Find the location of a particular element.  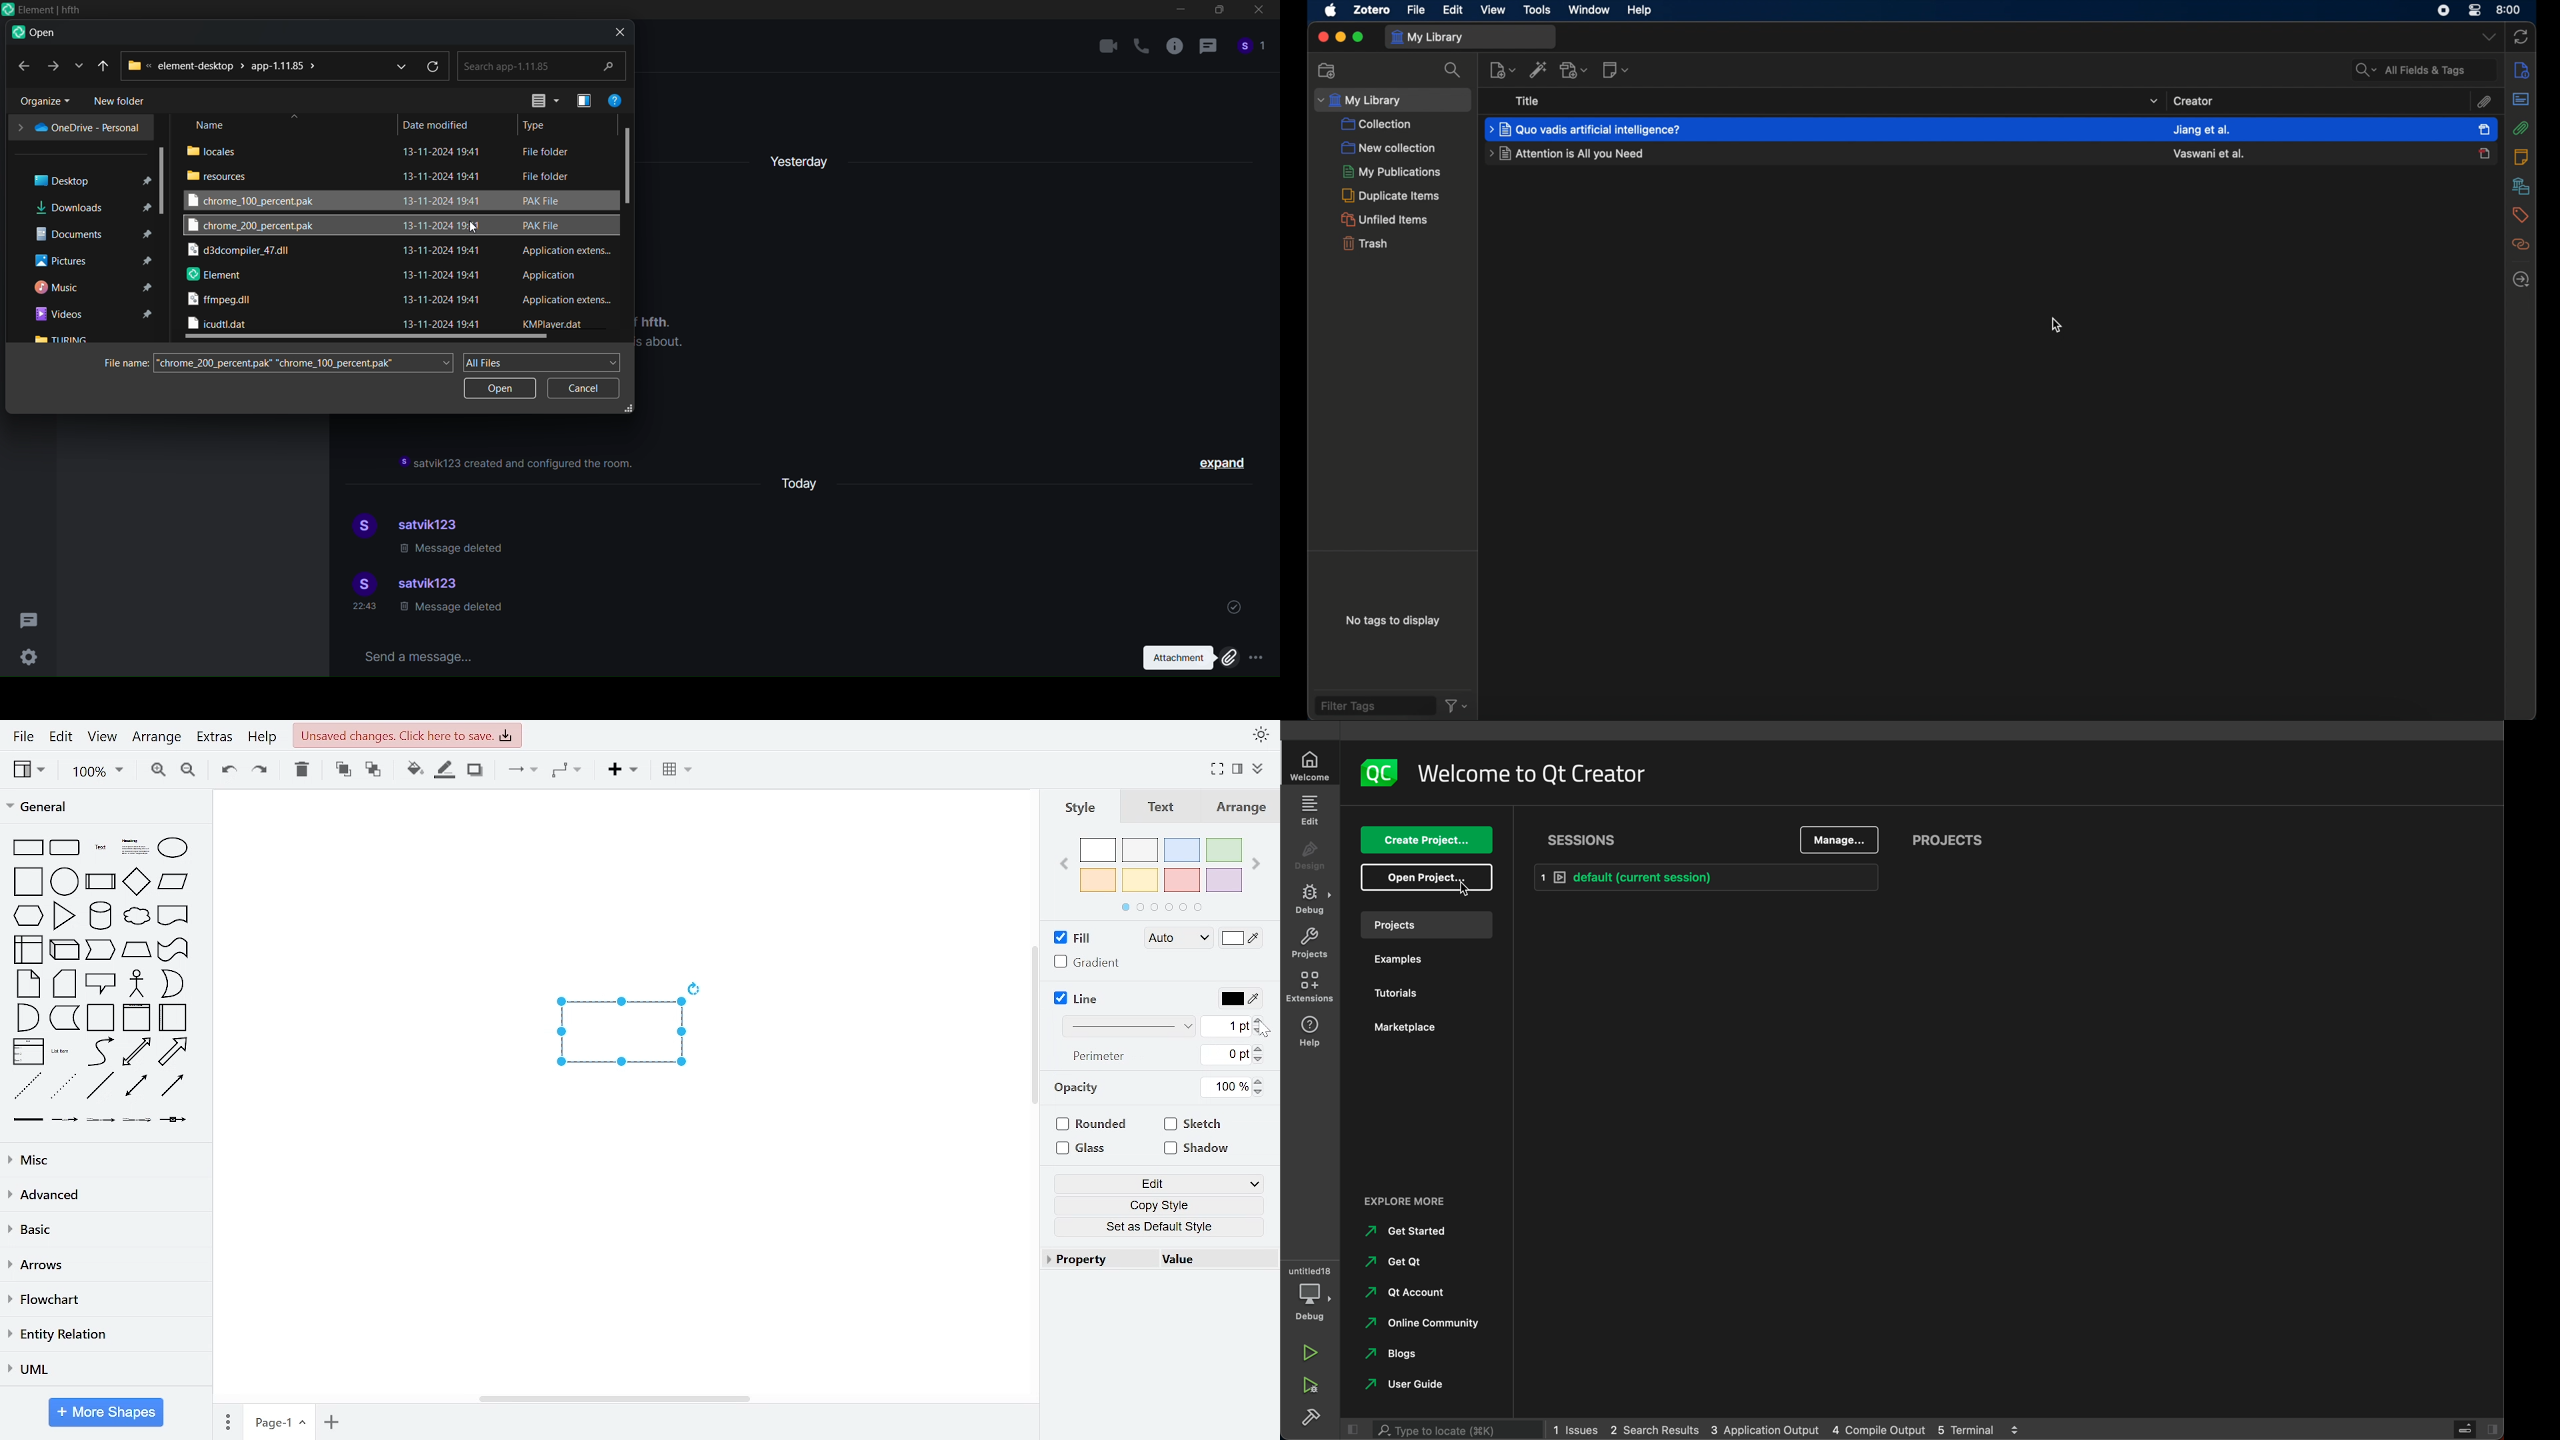

line color is located at coordinates (1237, 1000).